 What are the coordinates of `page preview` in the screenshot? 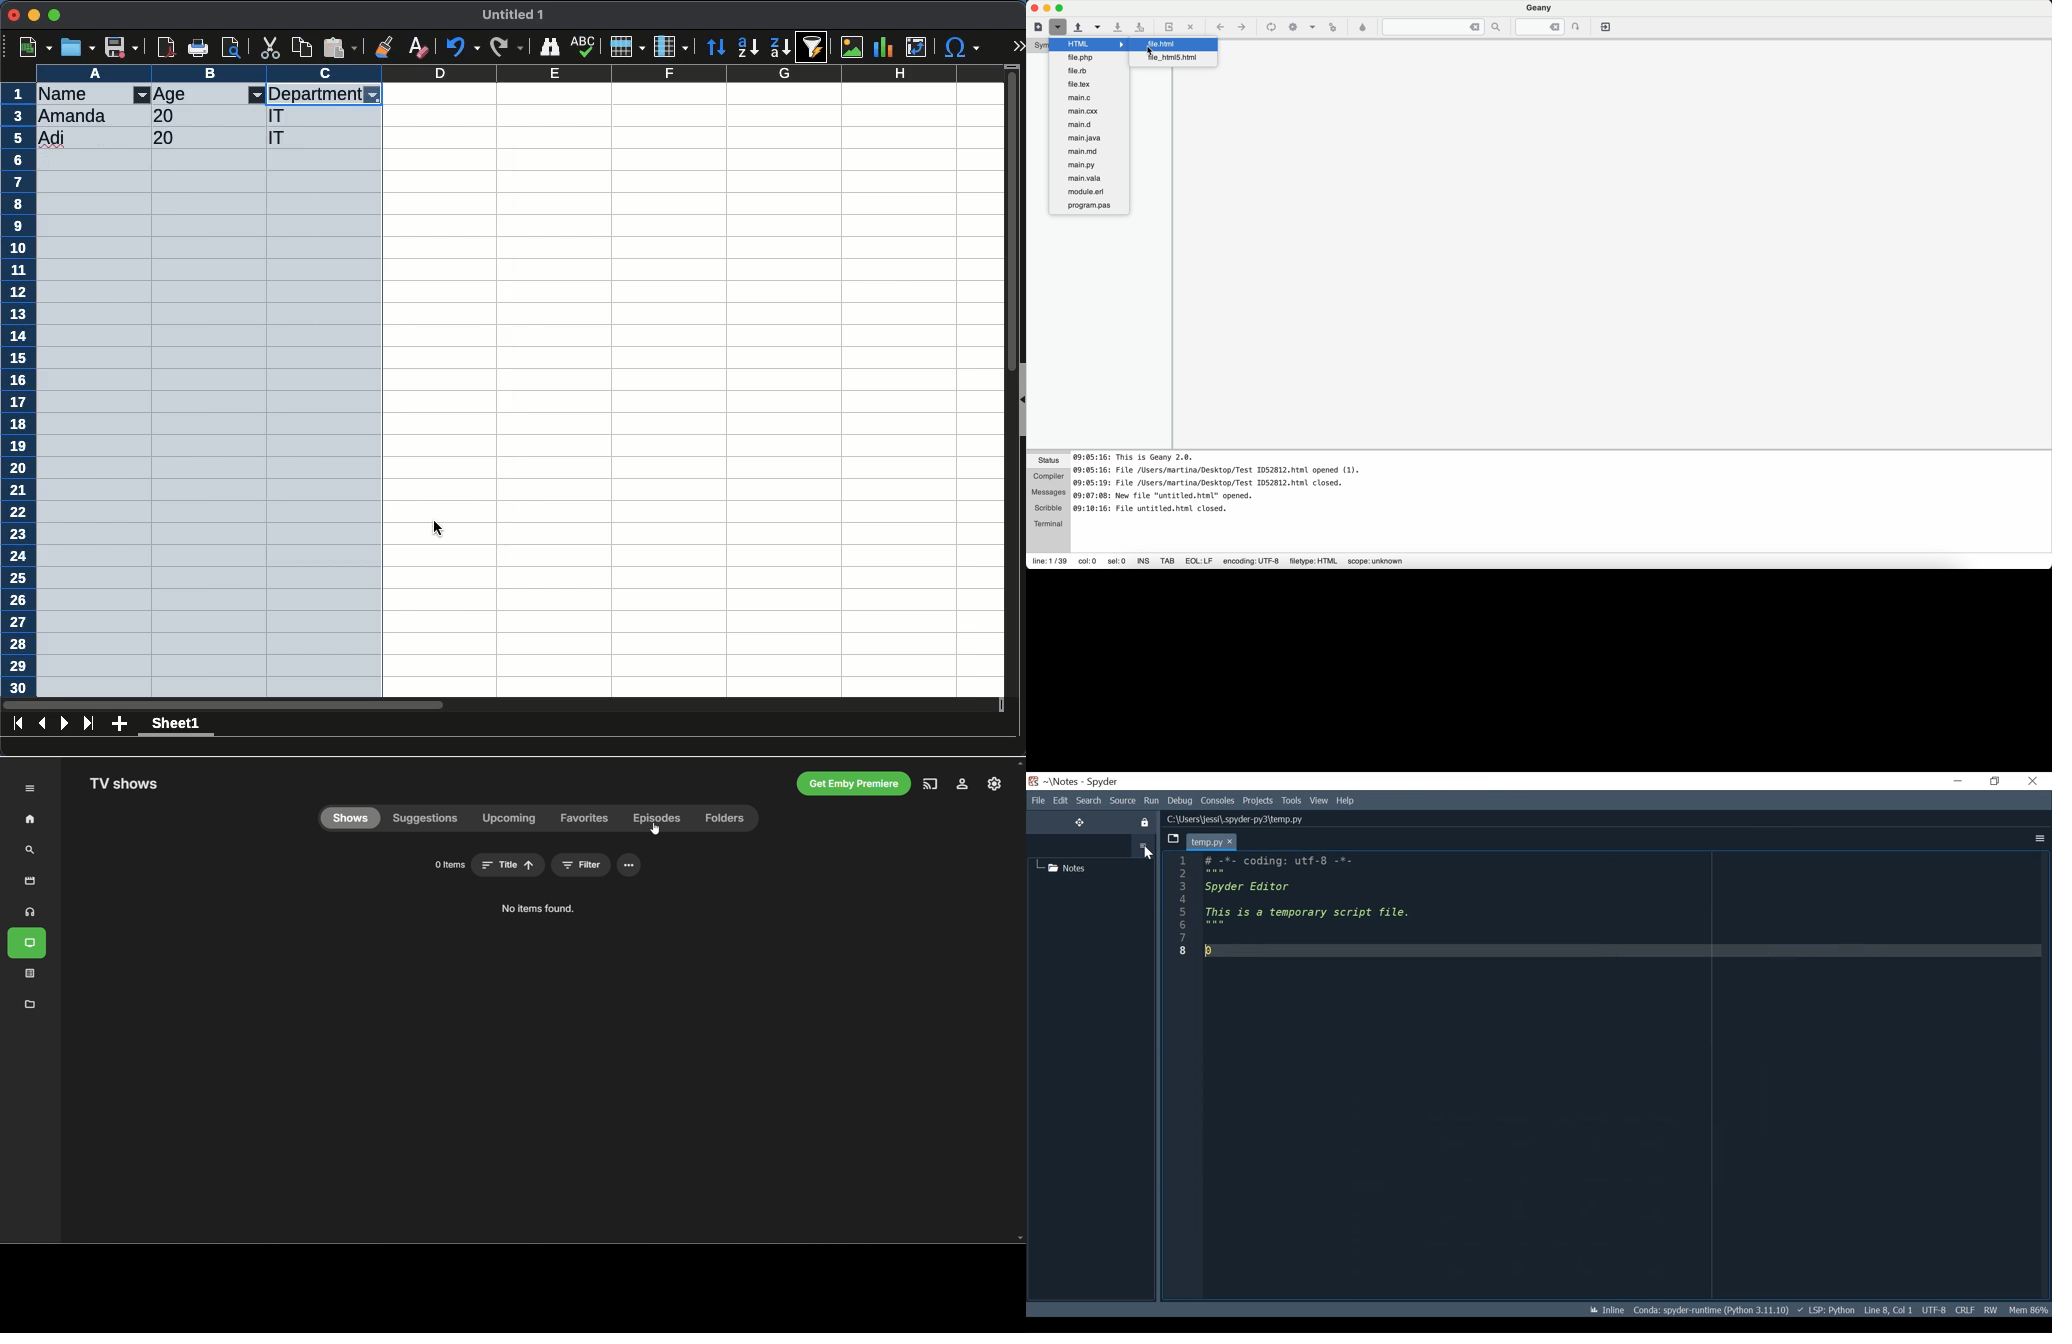 It's located at (235, 47).